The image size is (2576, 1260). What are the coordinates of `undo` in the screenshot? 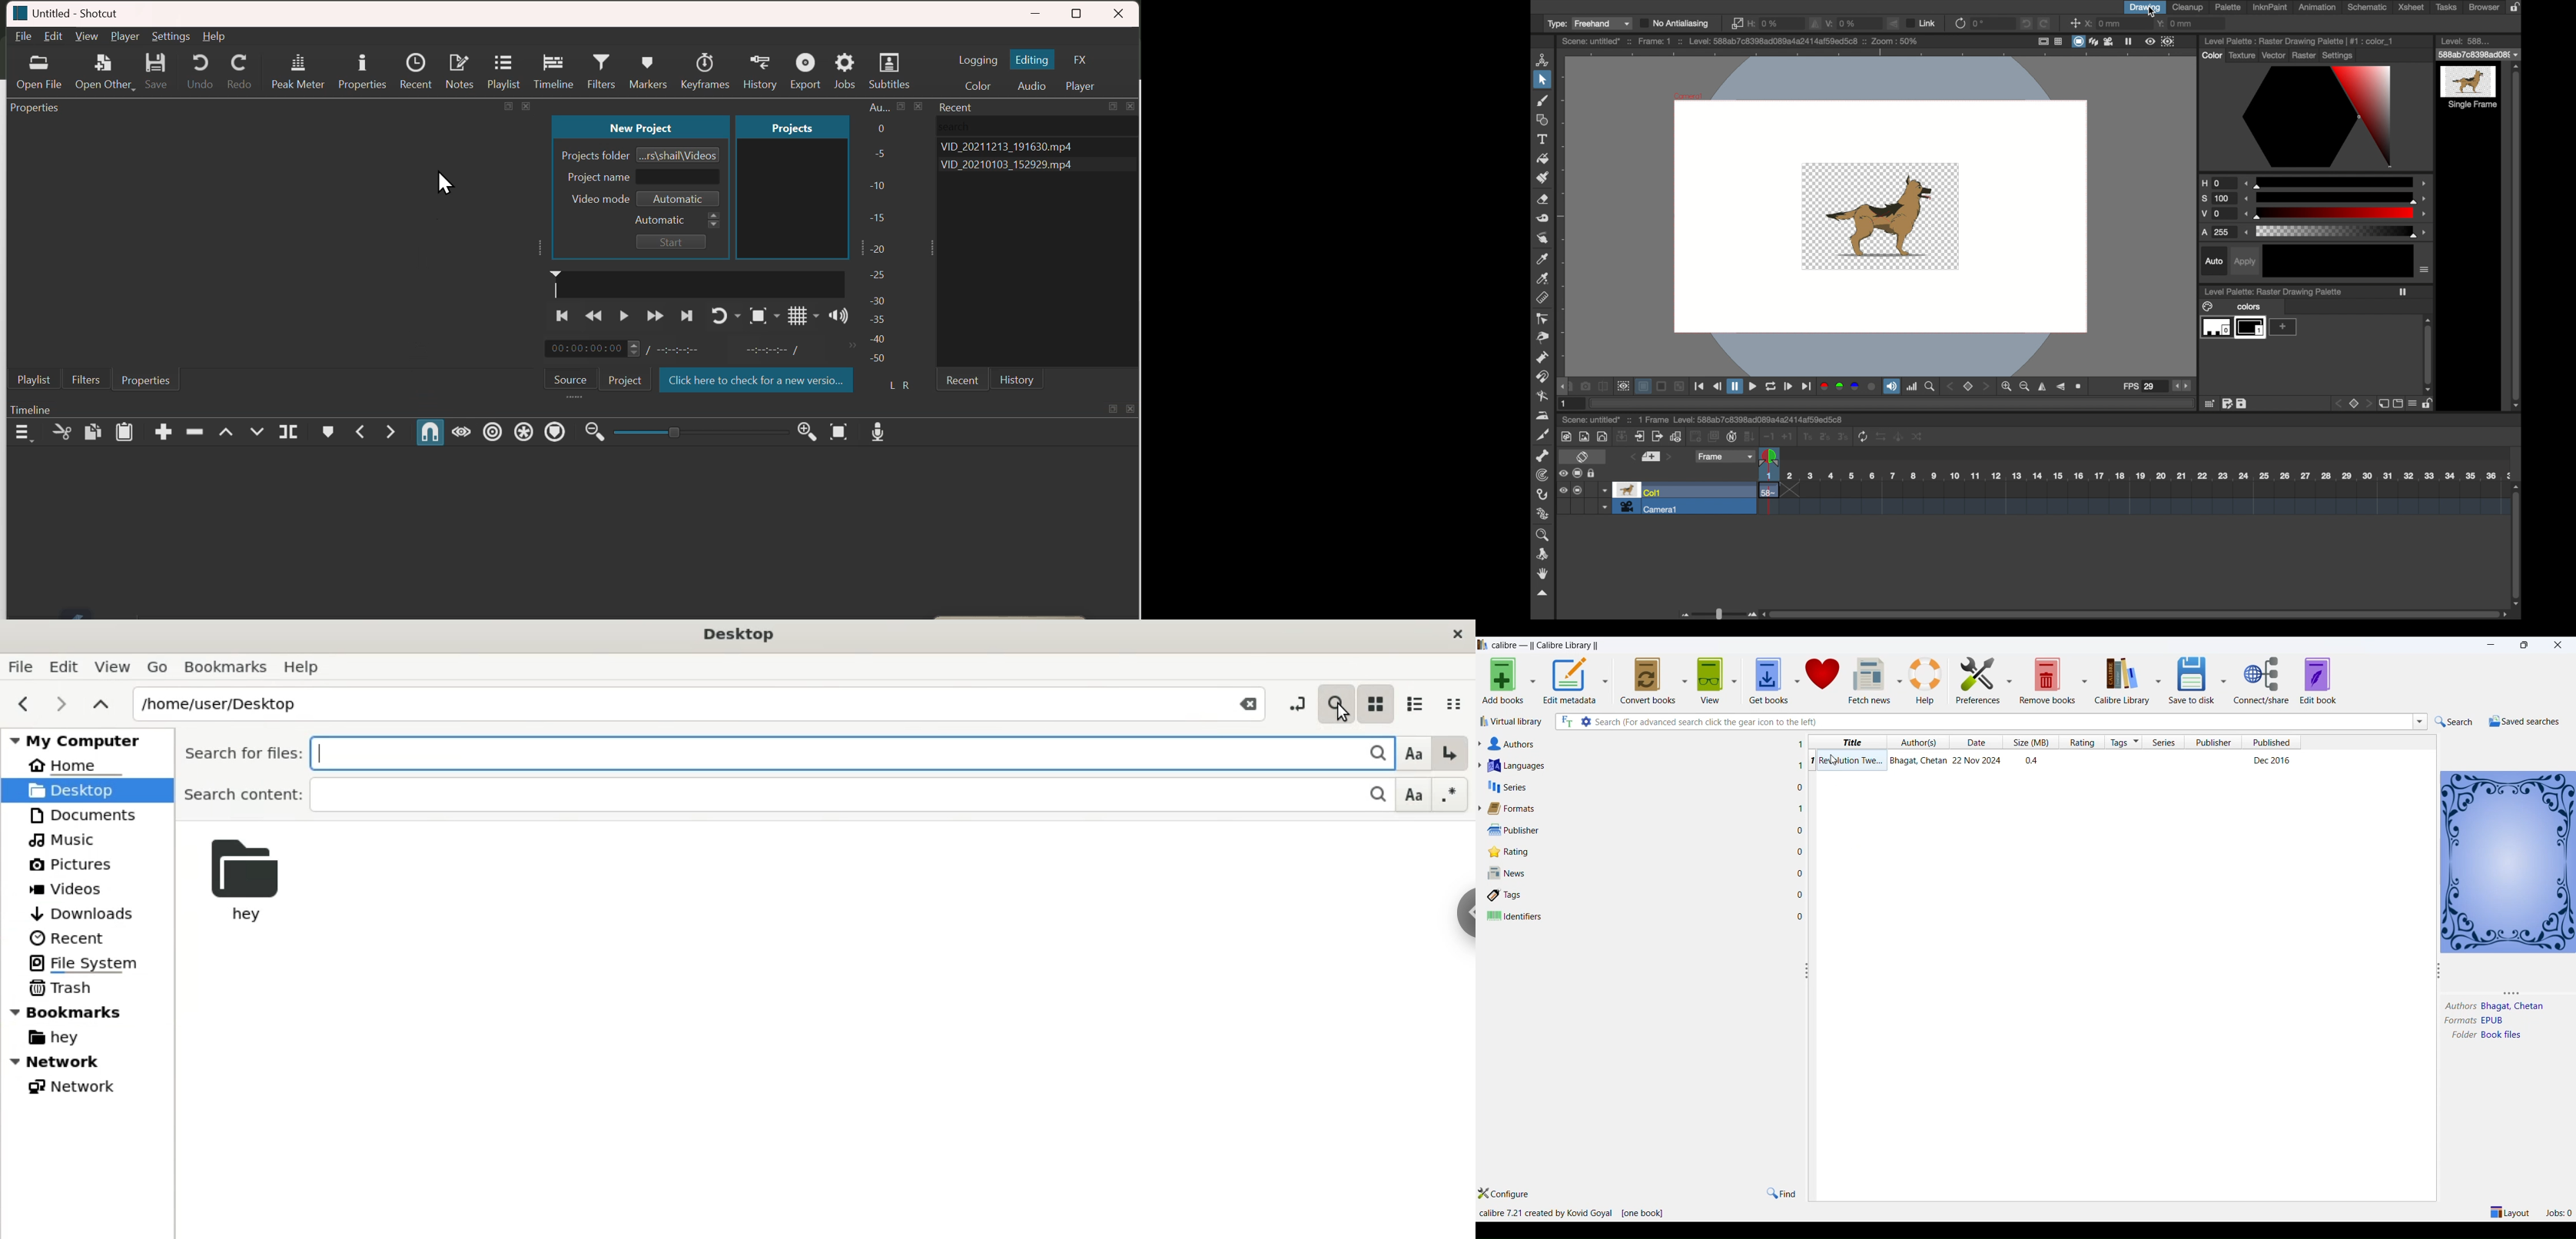 It's located at (2027, 24).